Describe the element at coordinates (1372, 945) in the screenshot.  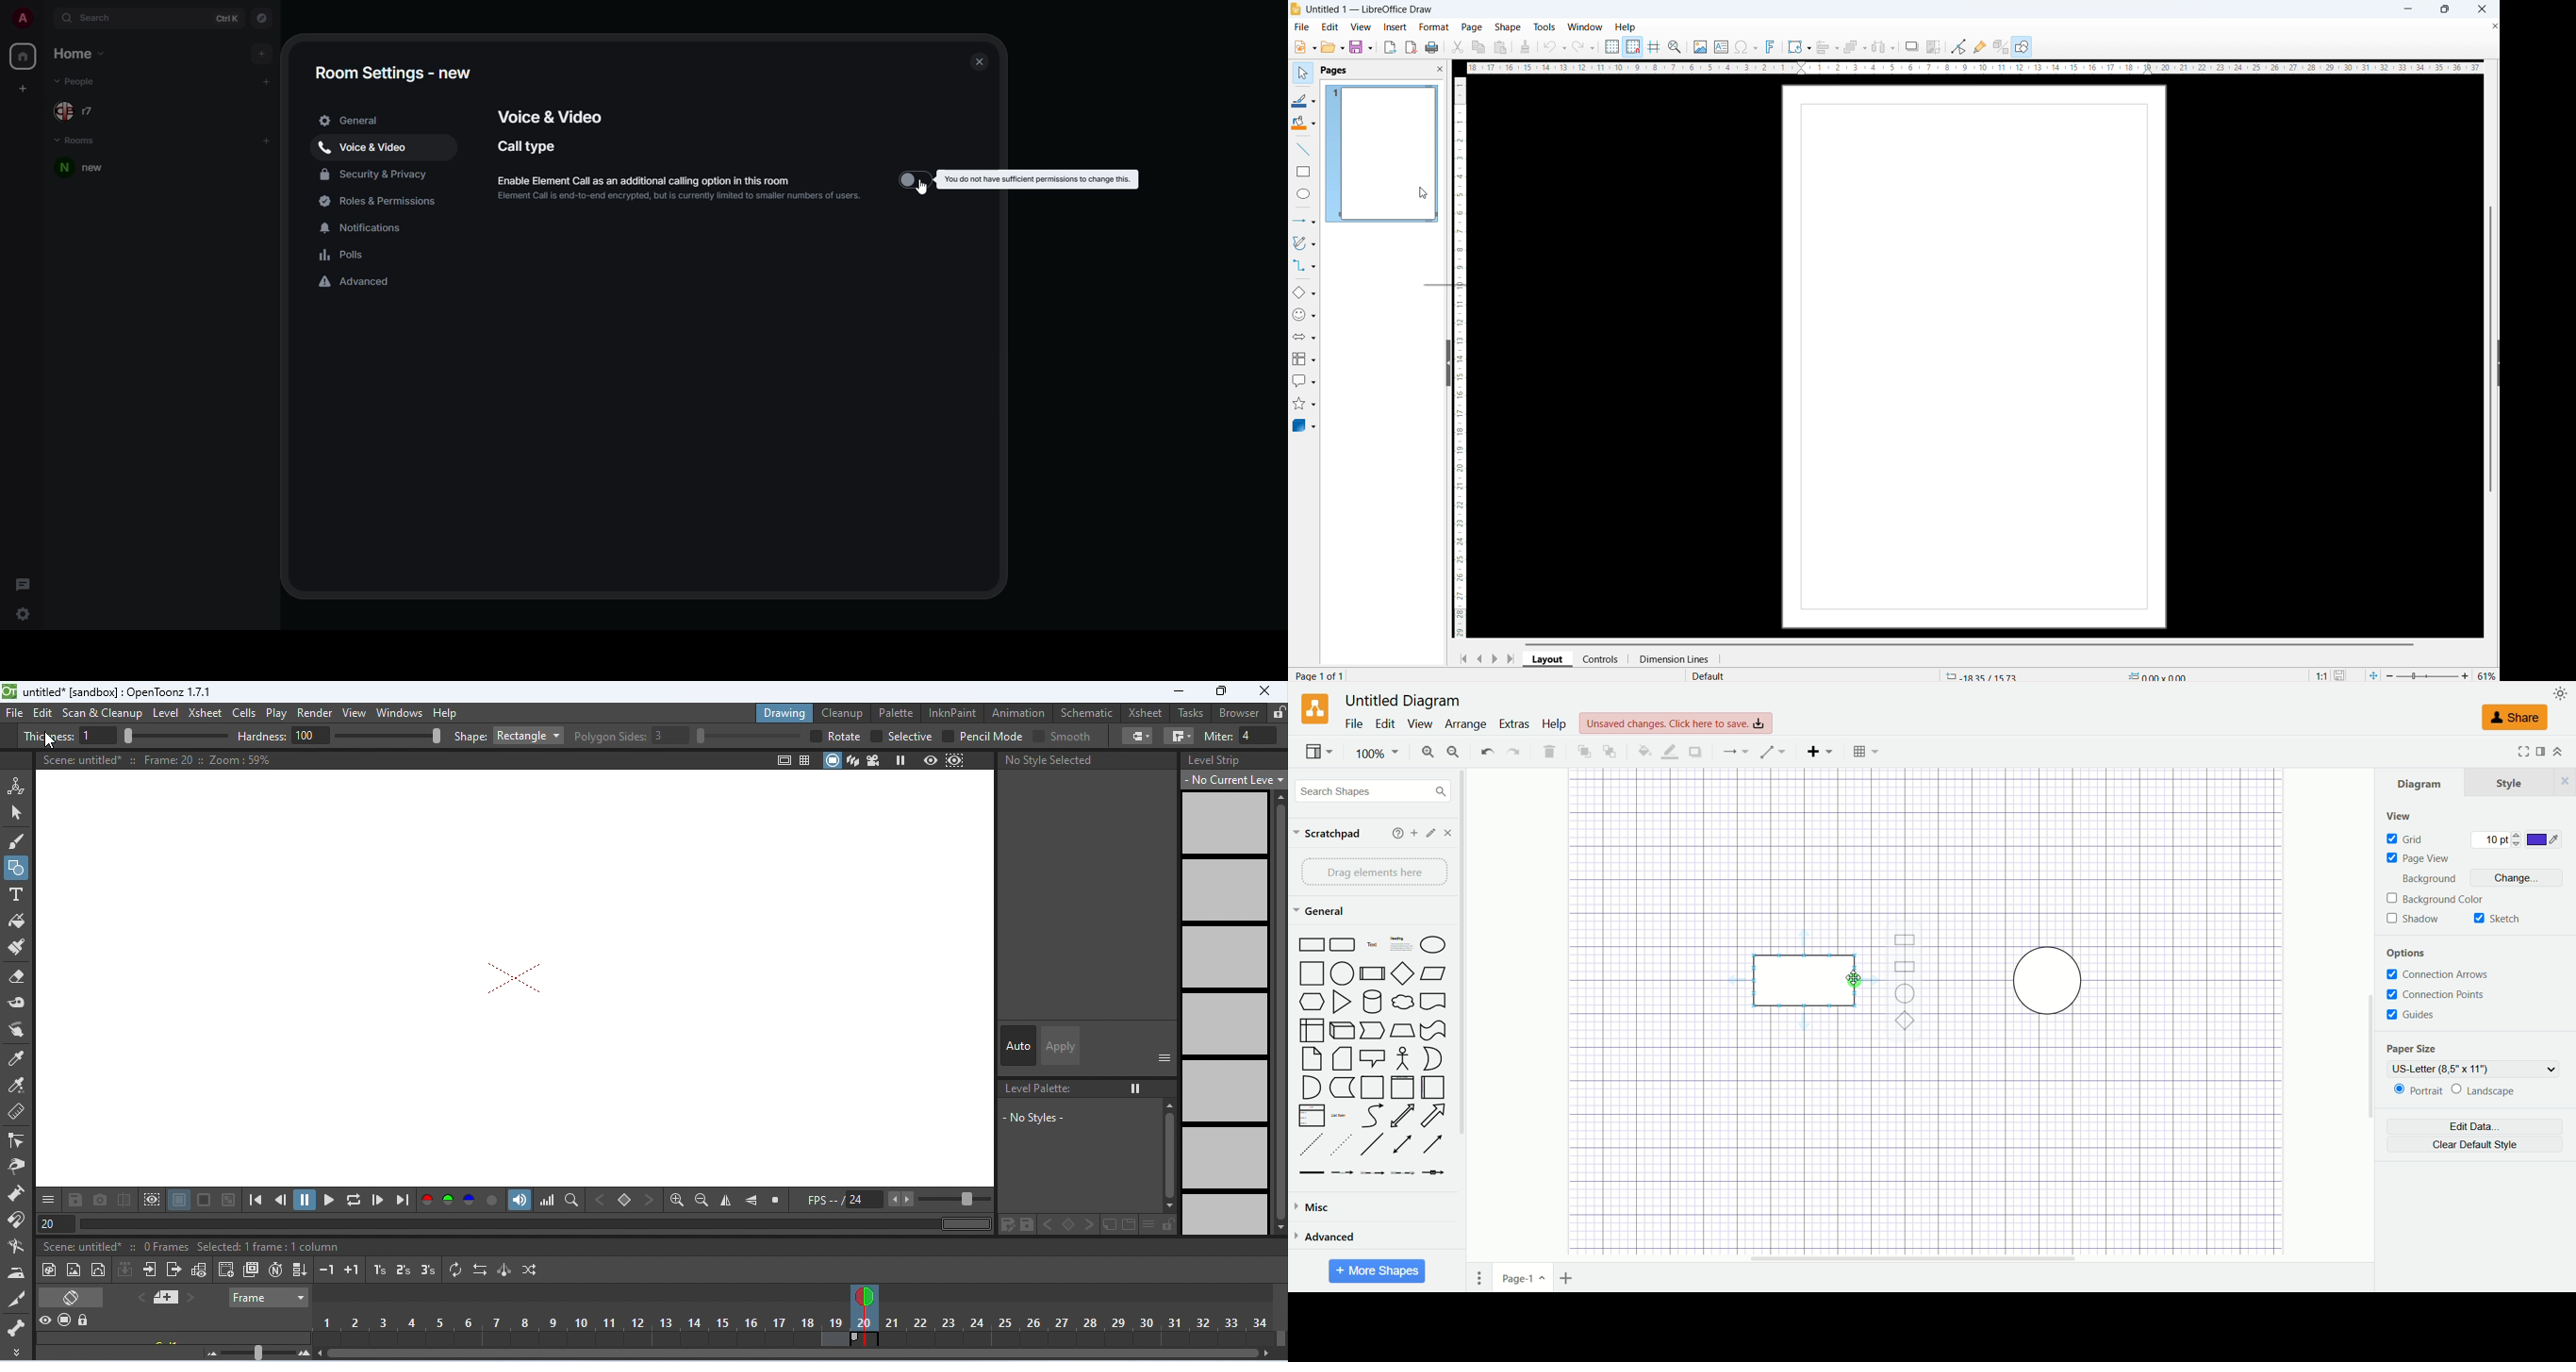
I see `Text` at that location.